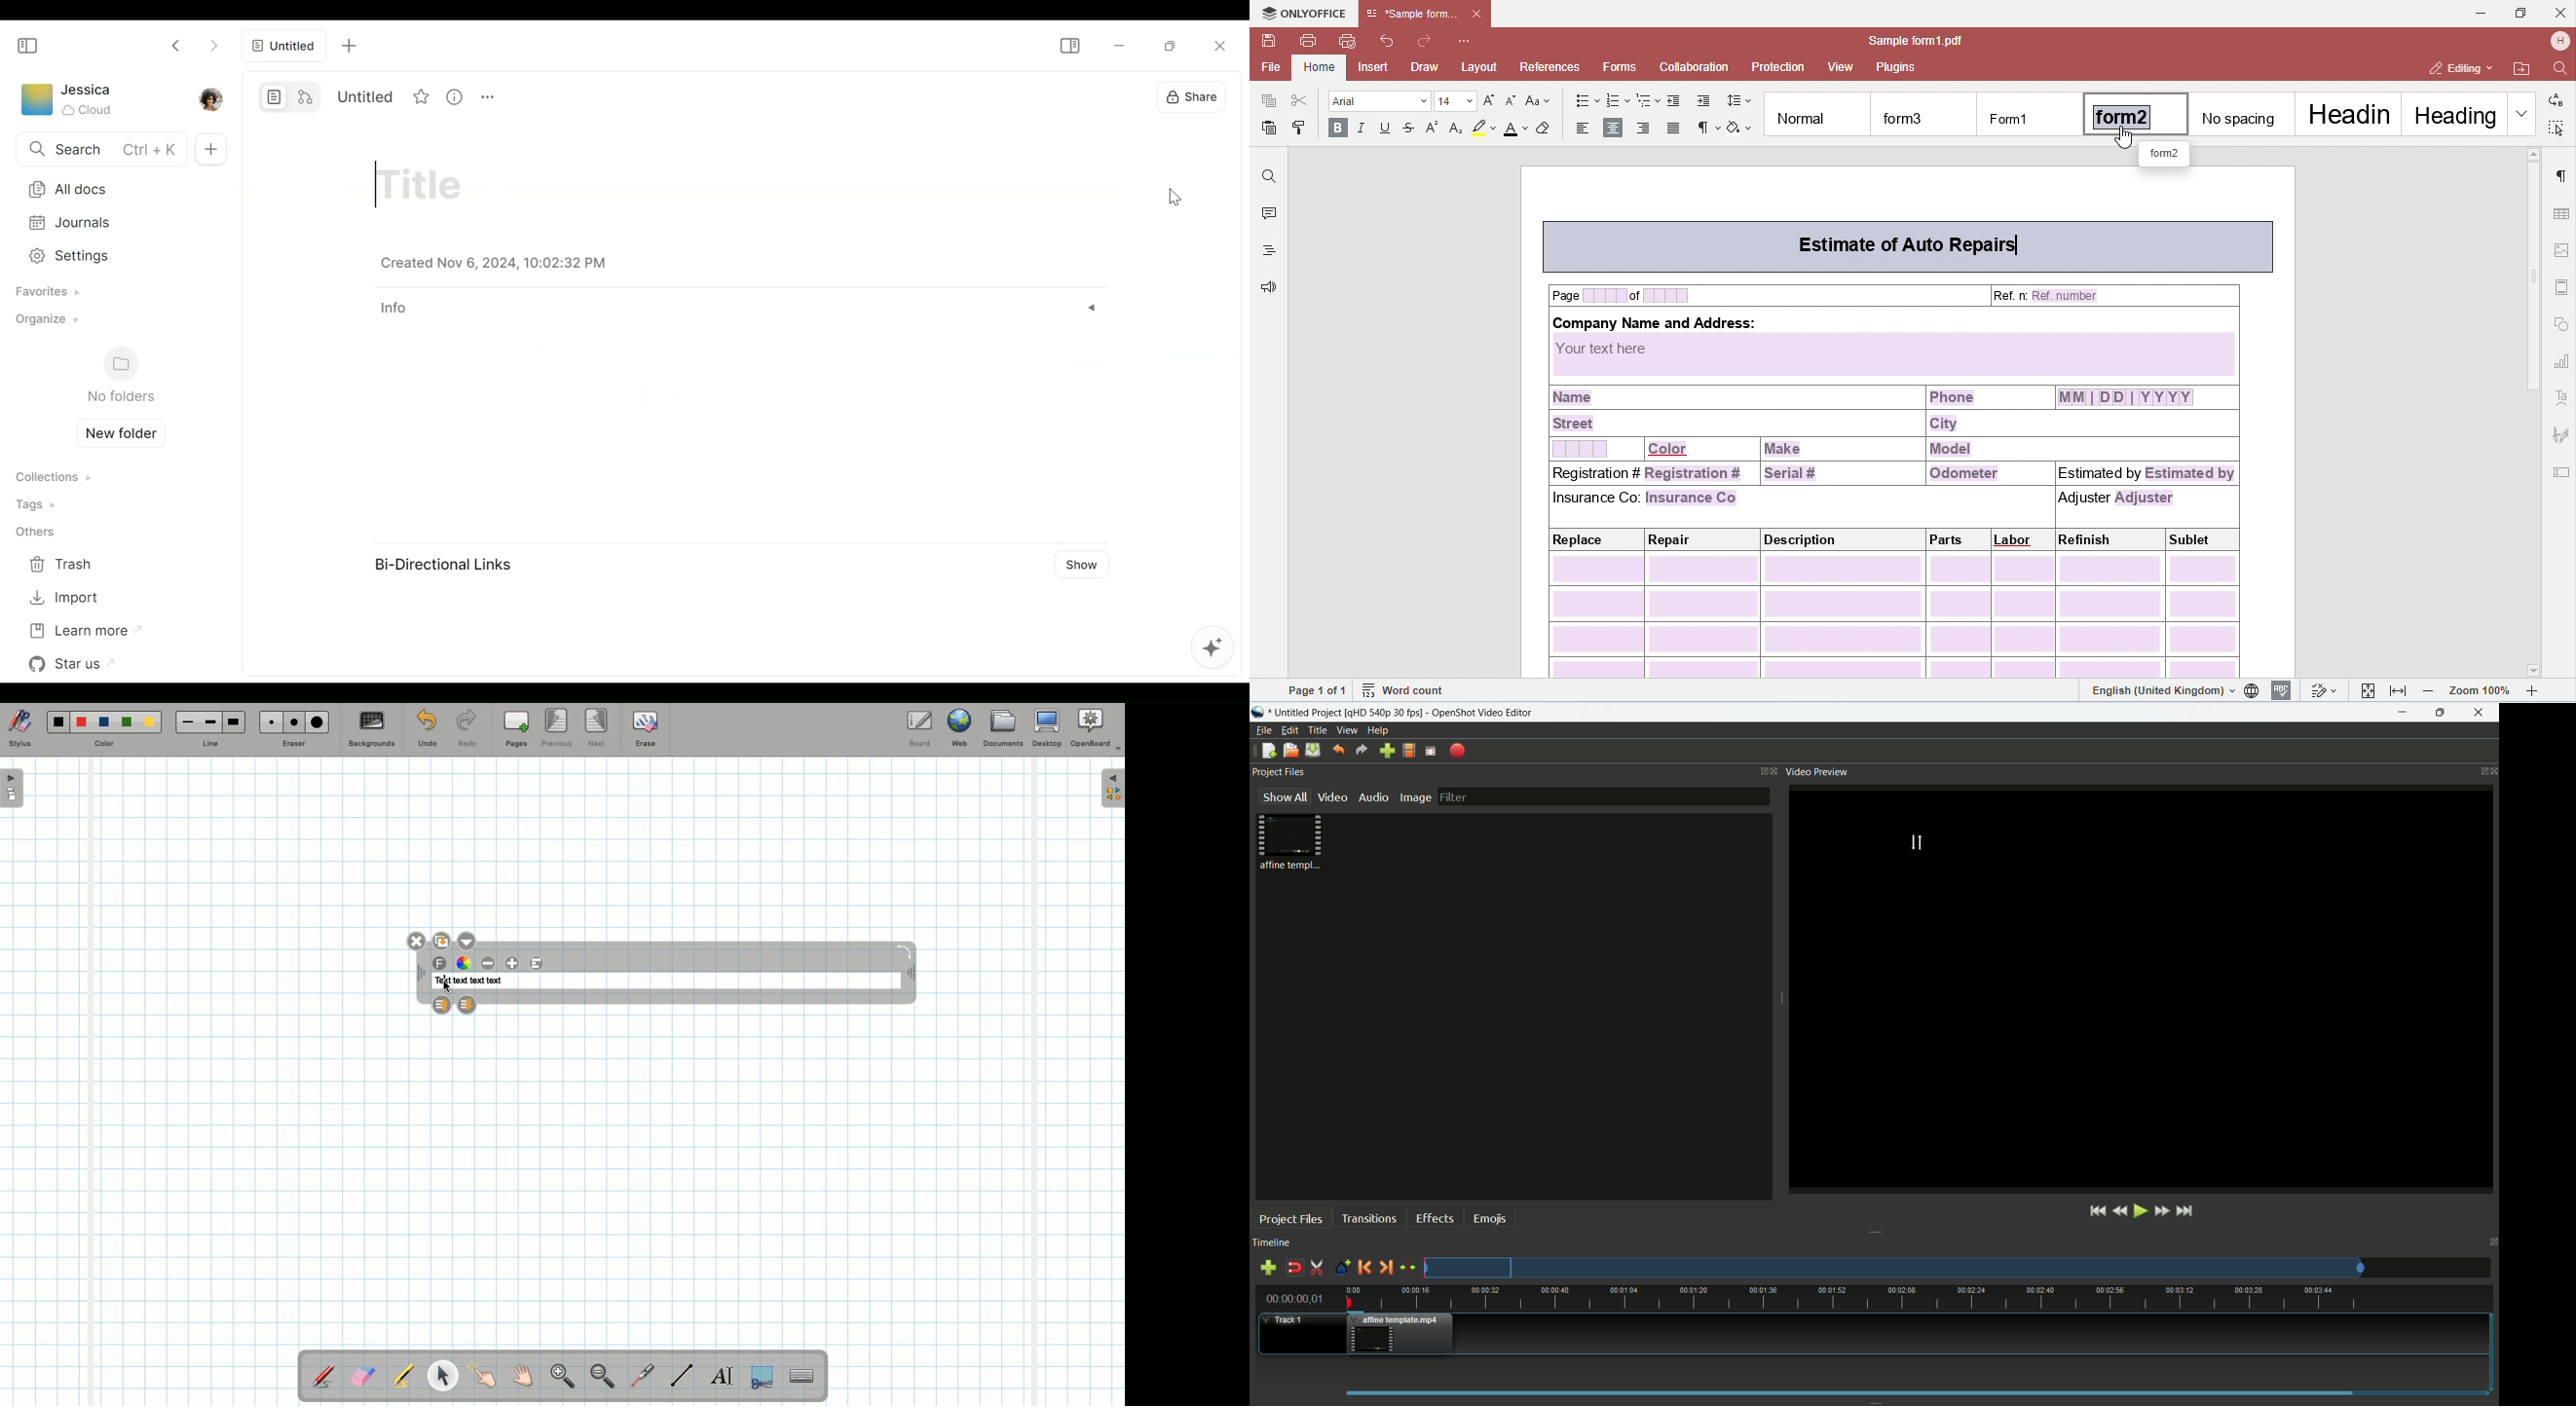 The width and height of the screenshot is (2576, 1428). Describe the element at coordinates (1362, 750) in the screenshot. I see `redo` at that location.